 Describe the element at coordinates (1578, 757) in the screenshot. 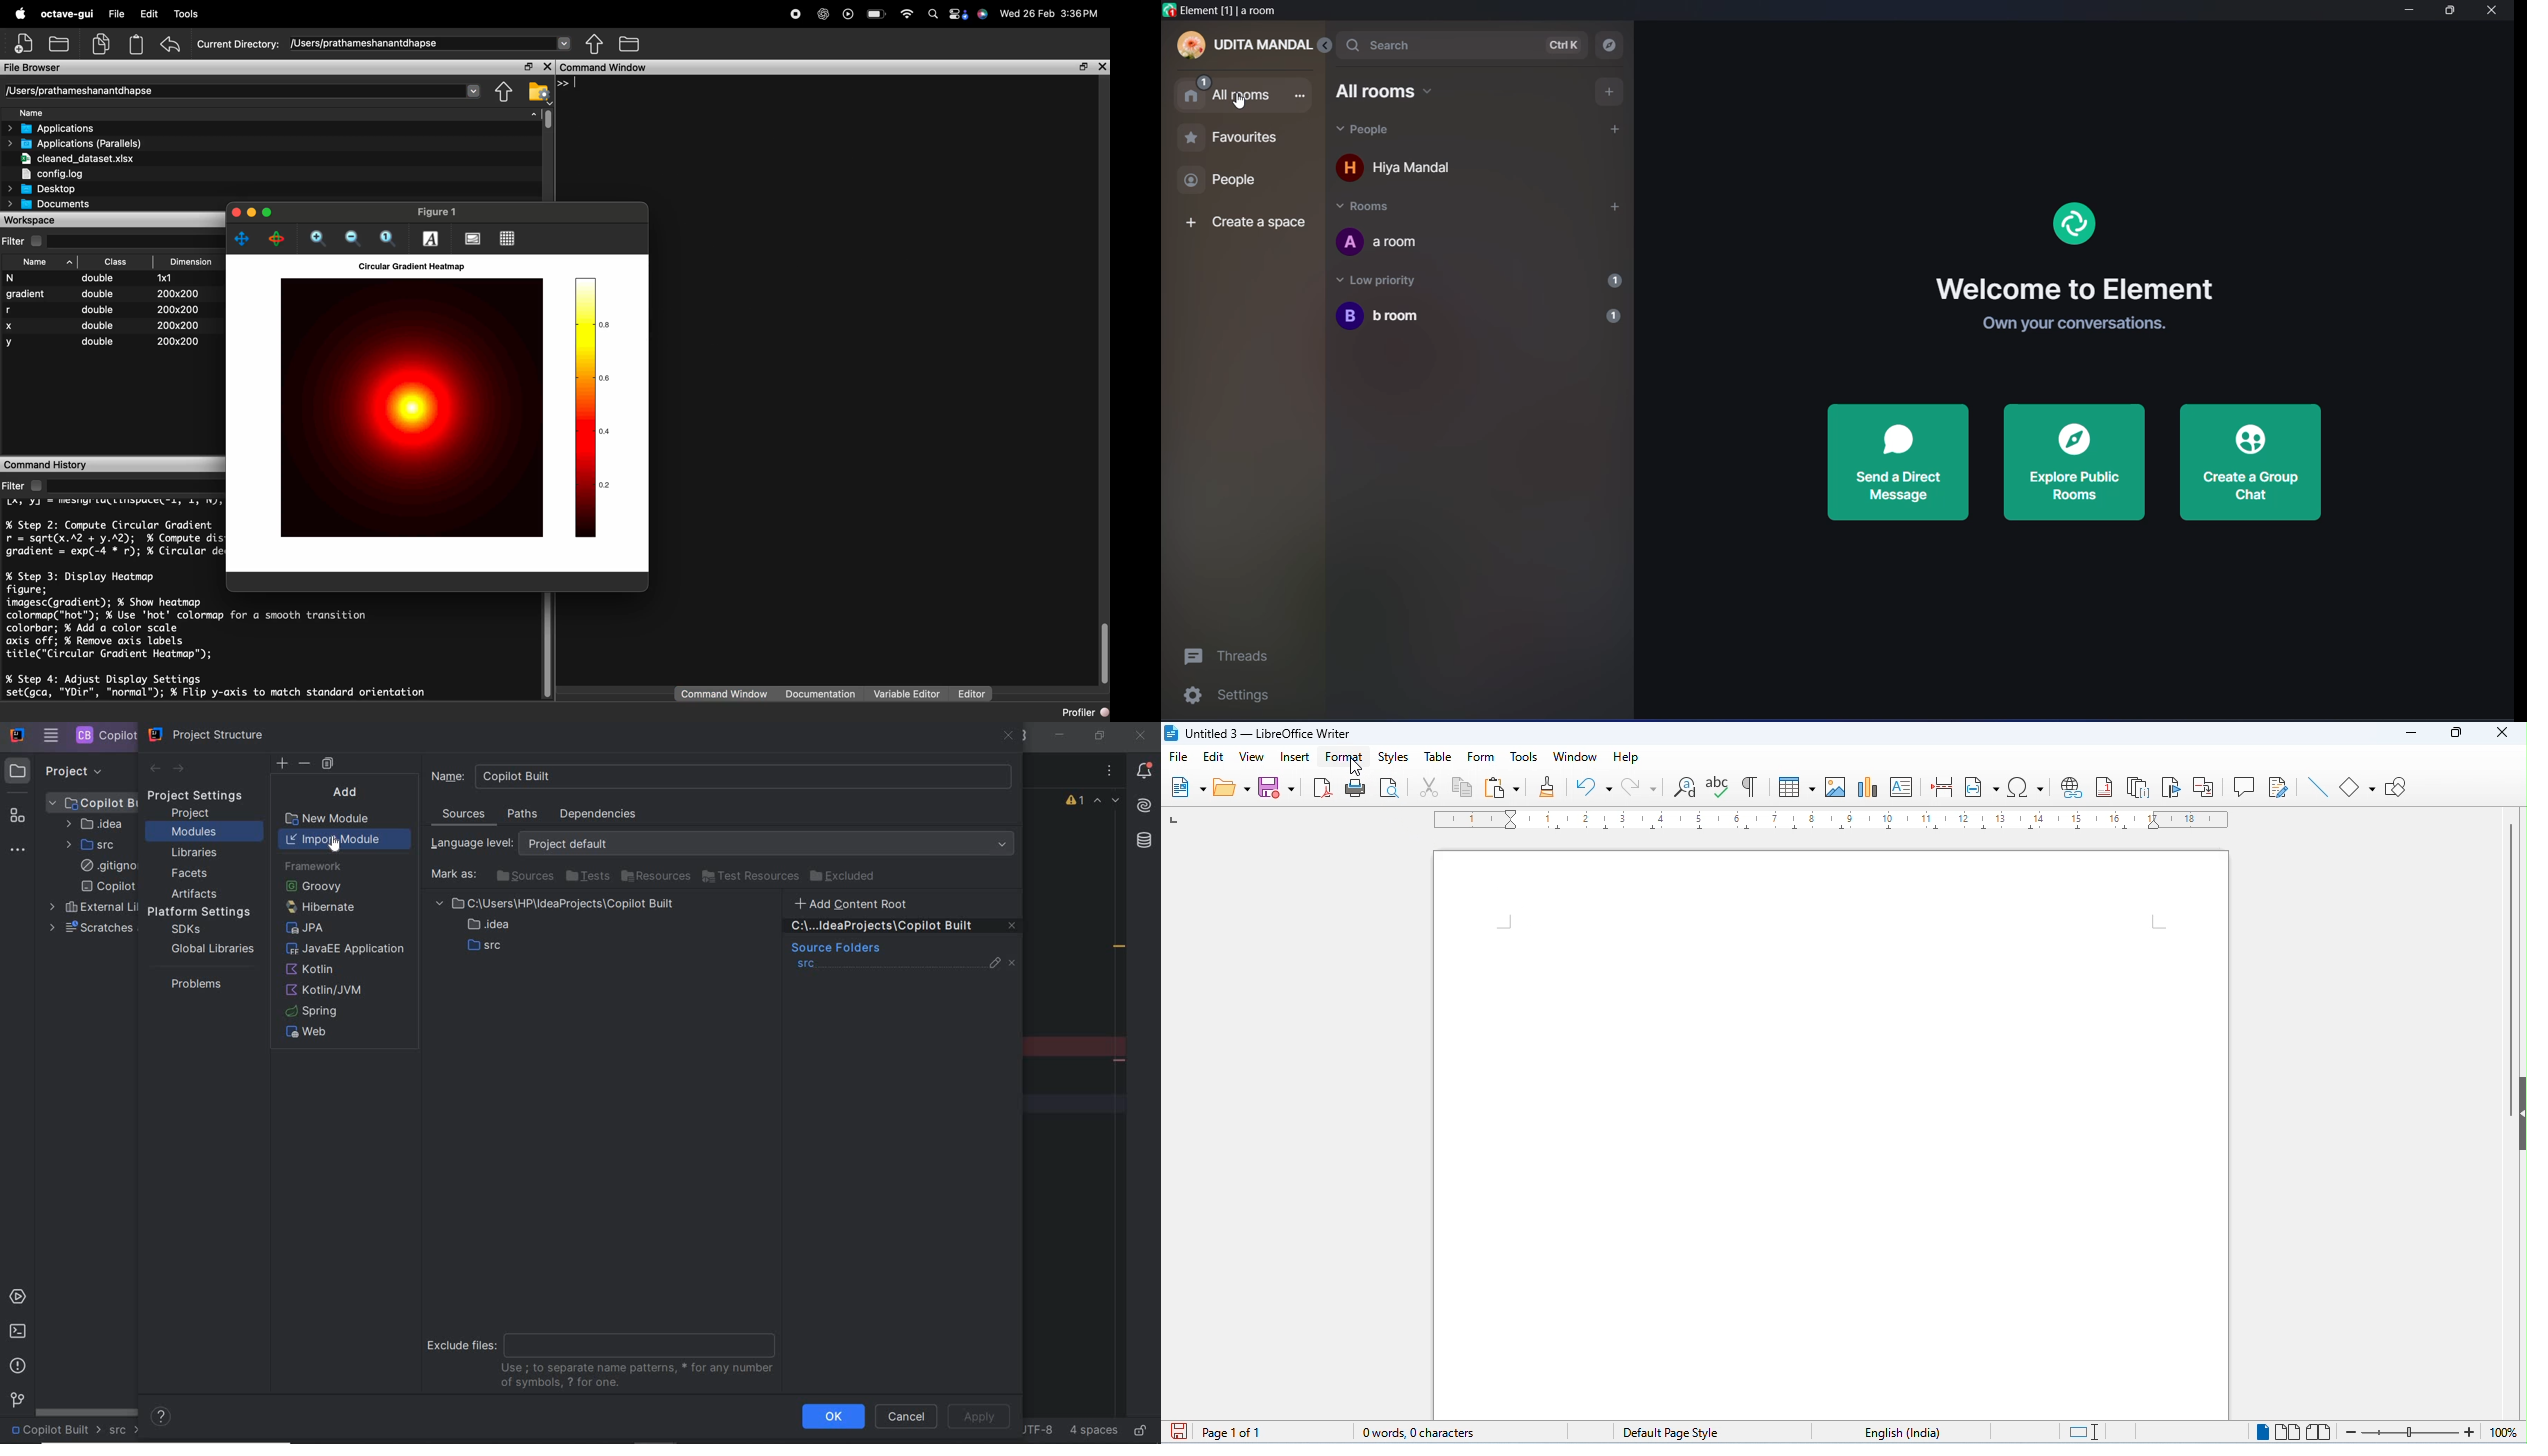

I see `window` at that location.